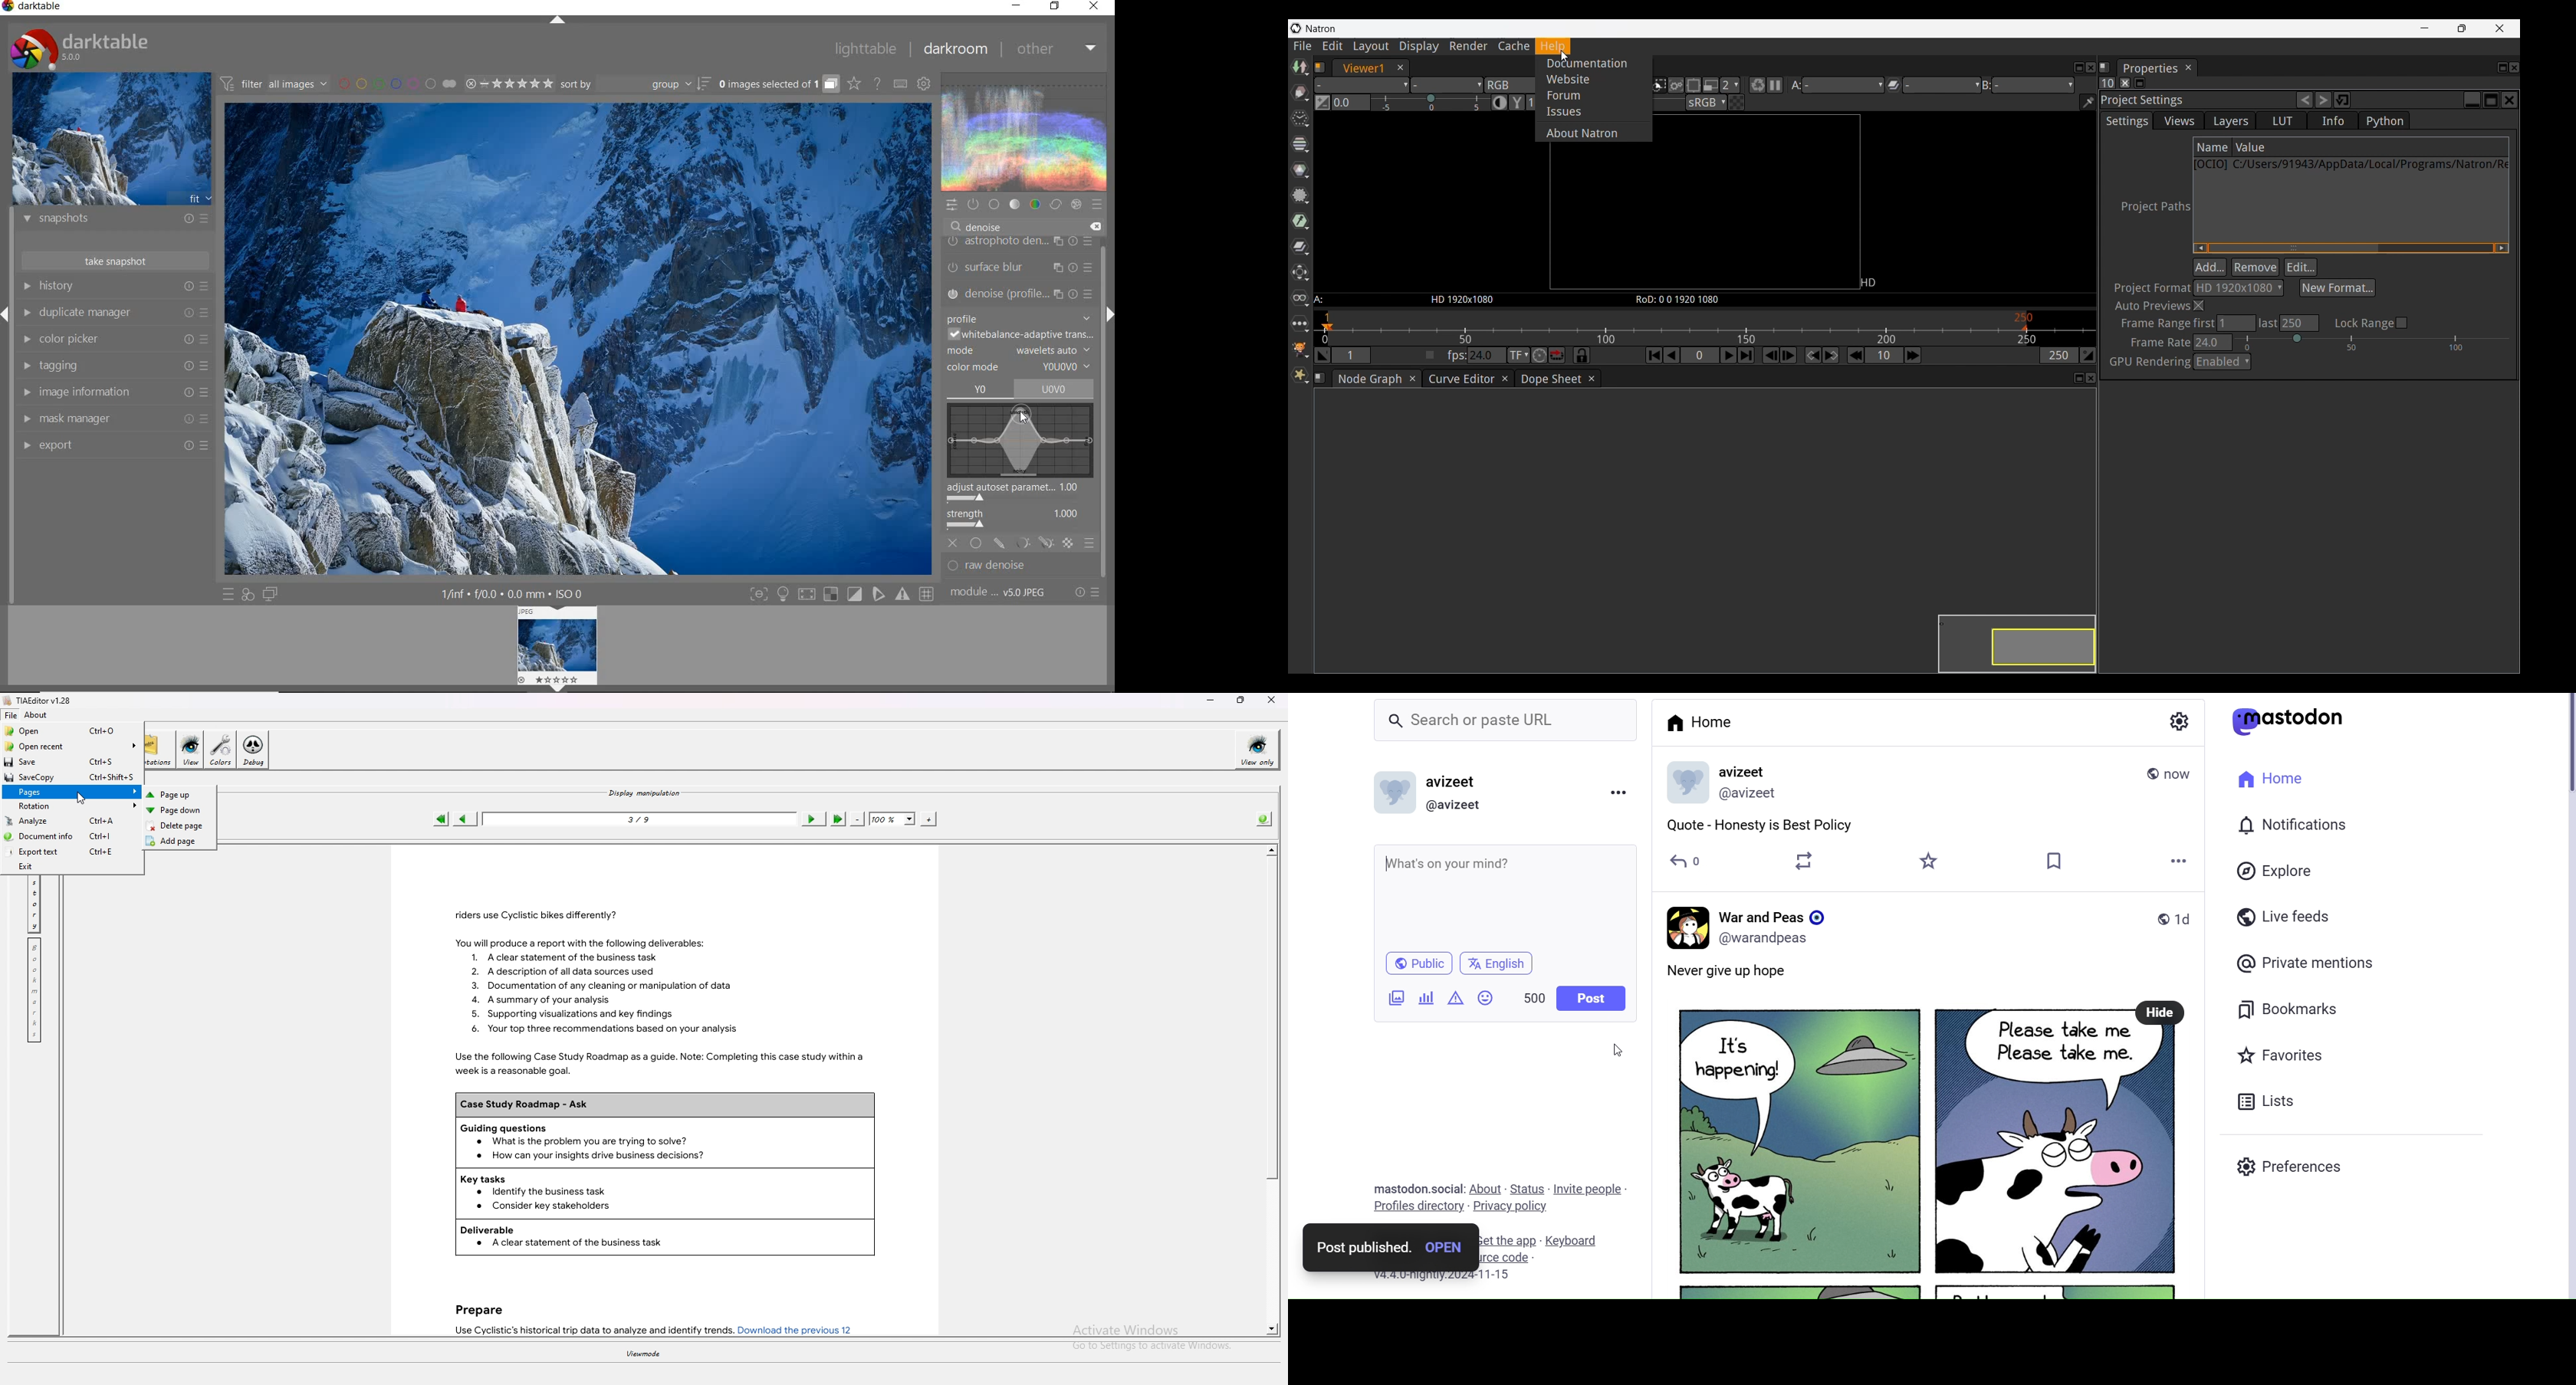  I want to click on What's on your mind, so click(1502, 894).